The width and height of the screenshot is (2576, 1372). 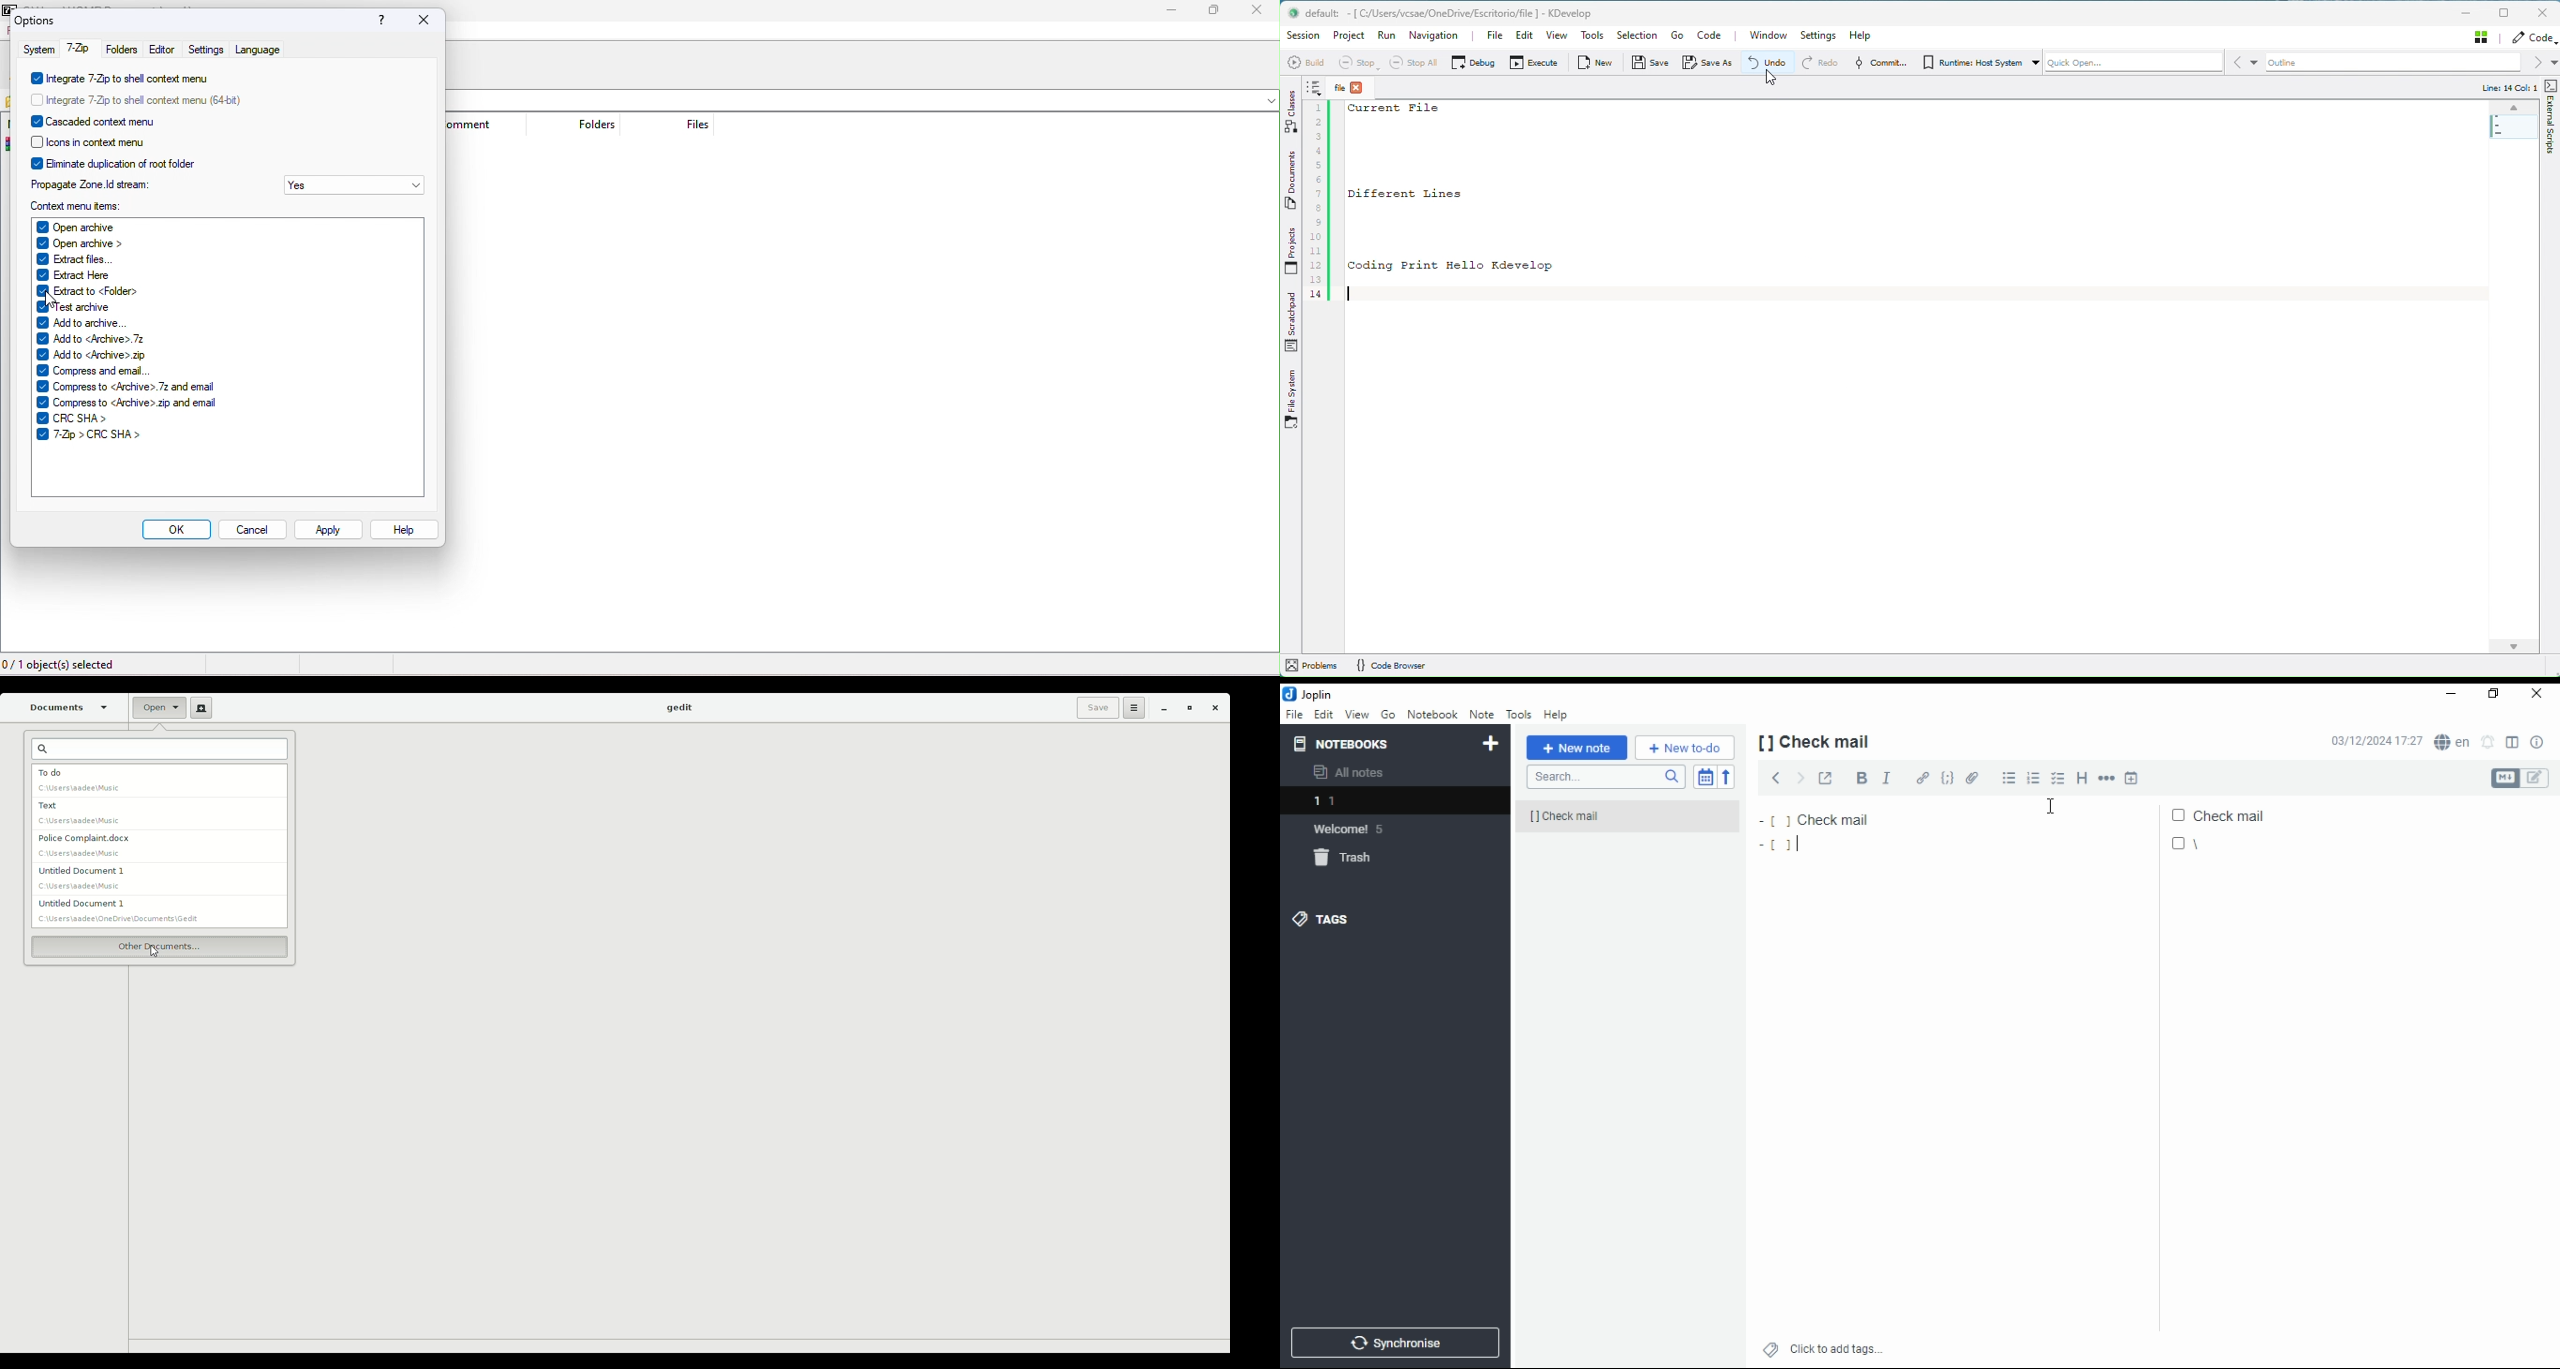 What do you see at coordinates (1948, 779) in the screenshot?
I see `code` at bounding box center [1948, 779].